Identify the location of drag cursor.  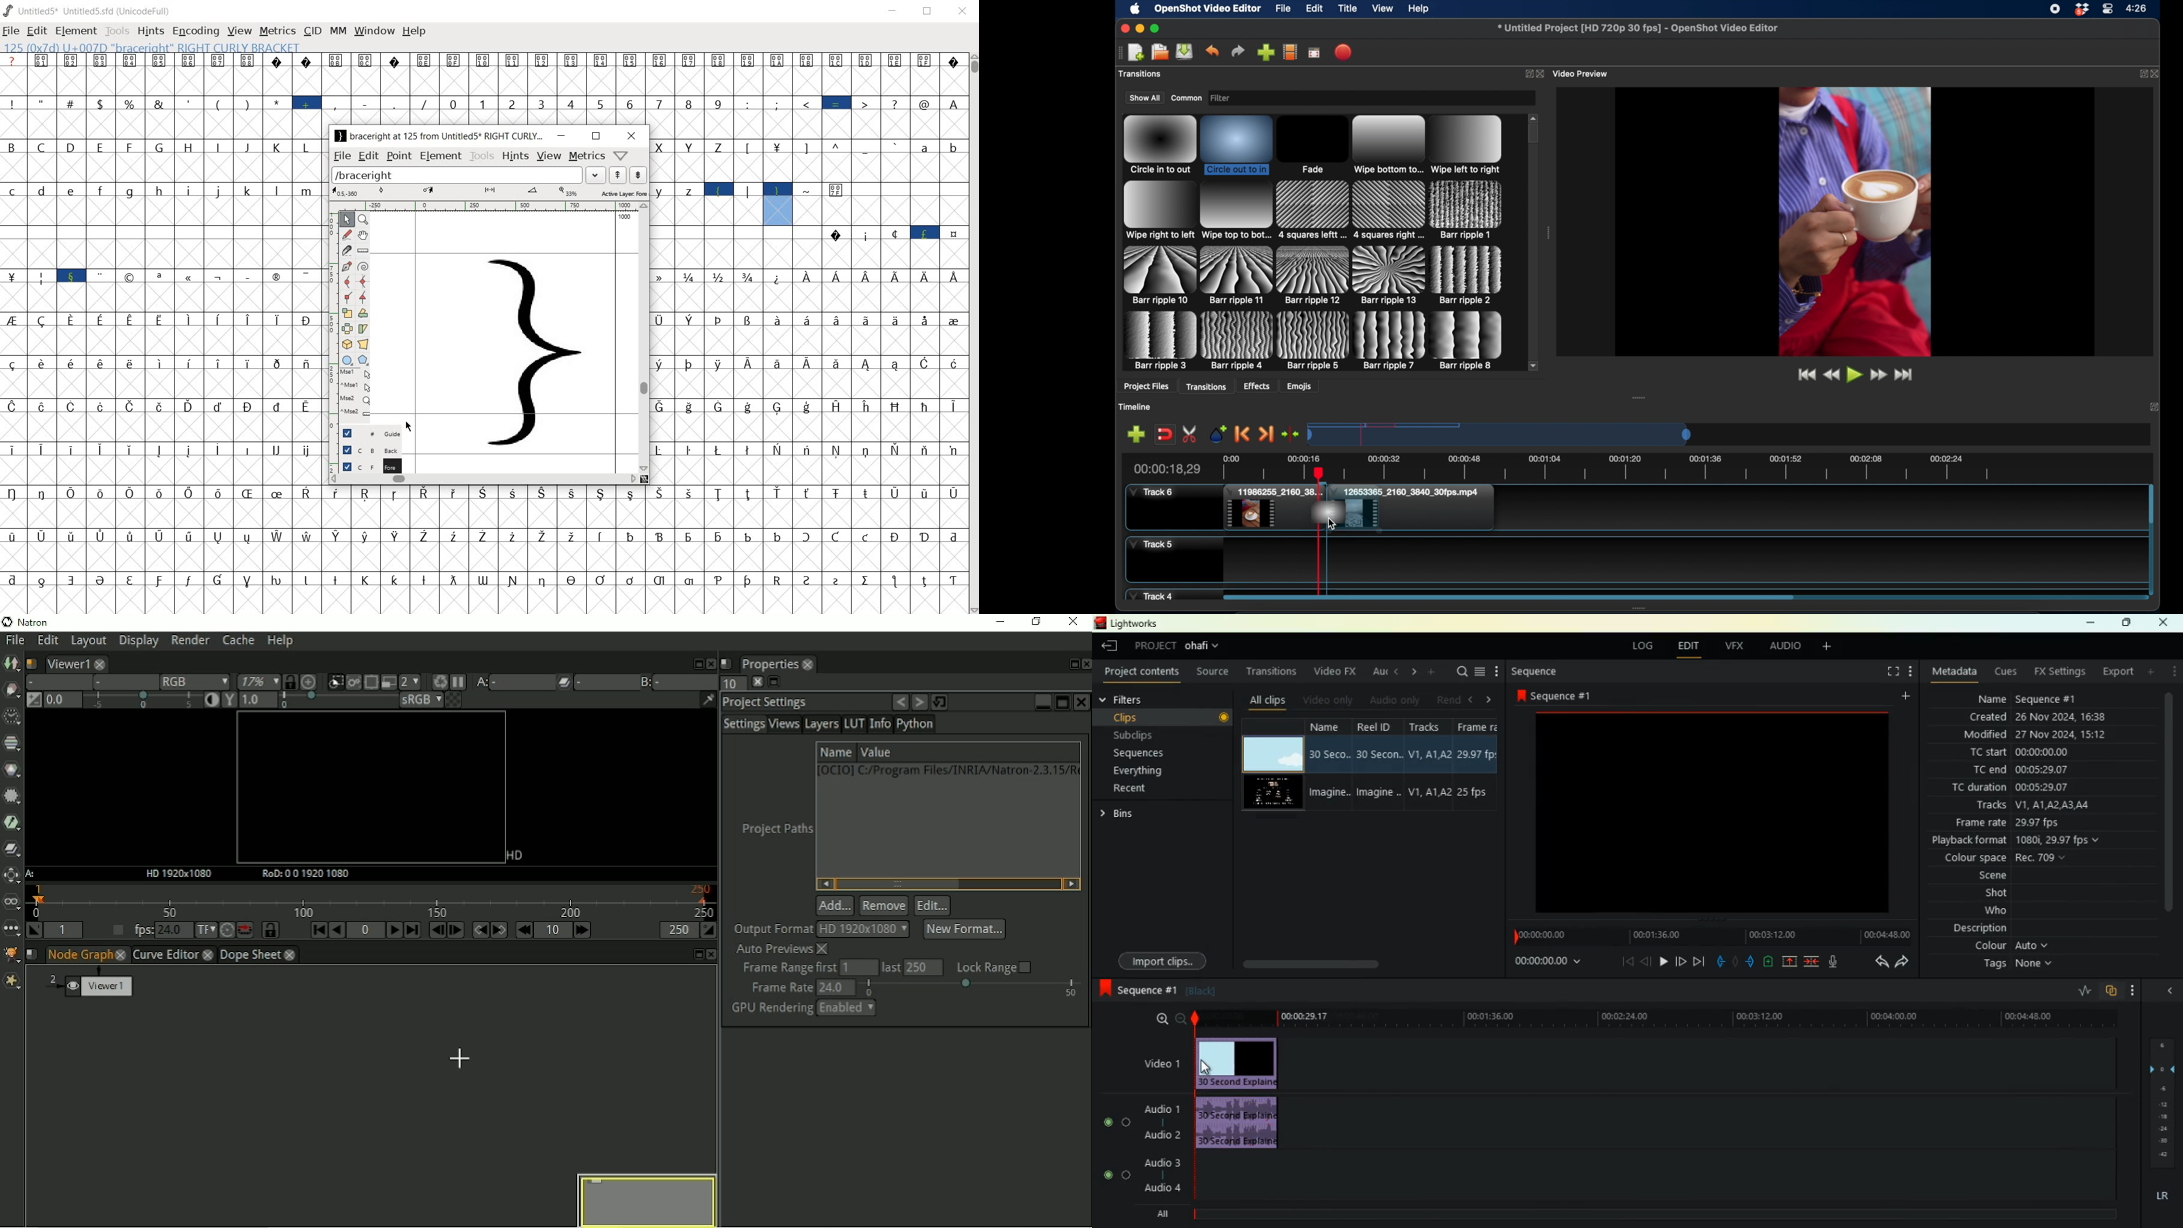
(1326, 516).